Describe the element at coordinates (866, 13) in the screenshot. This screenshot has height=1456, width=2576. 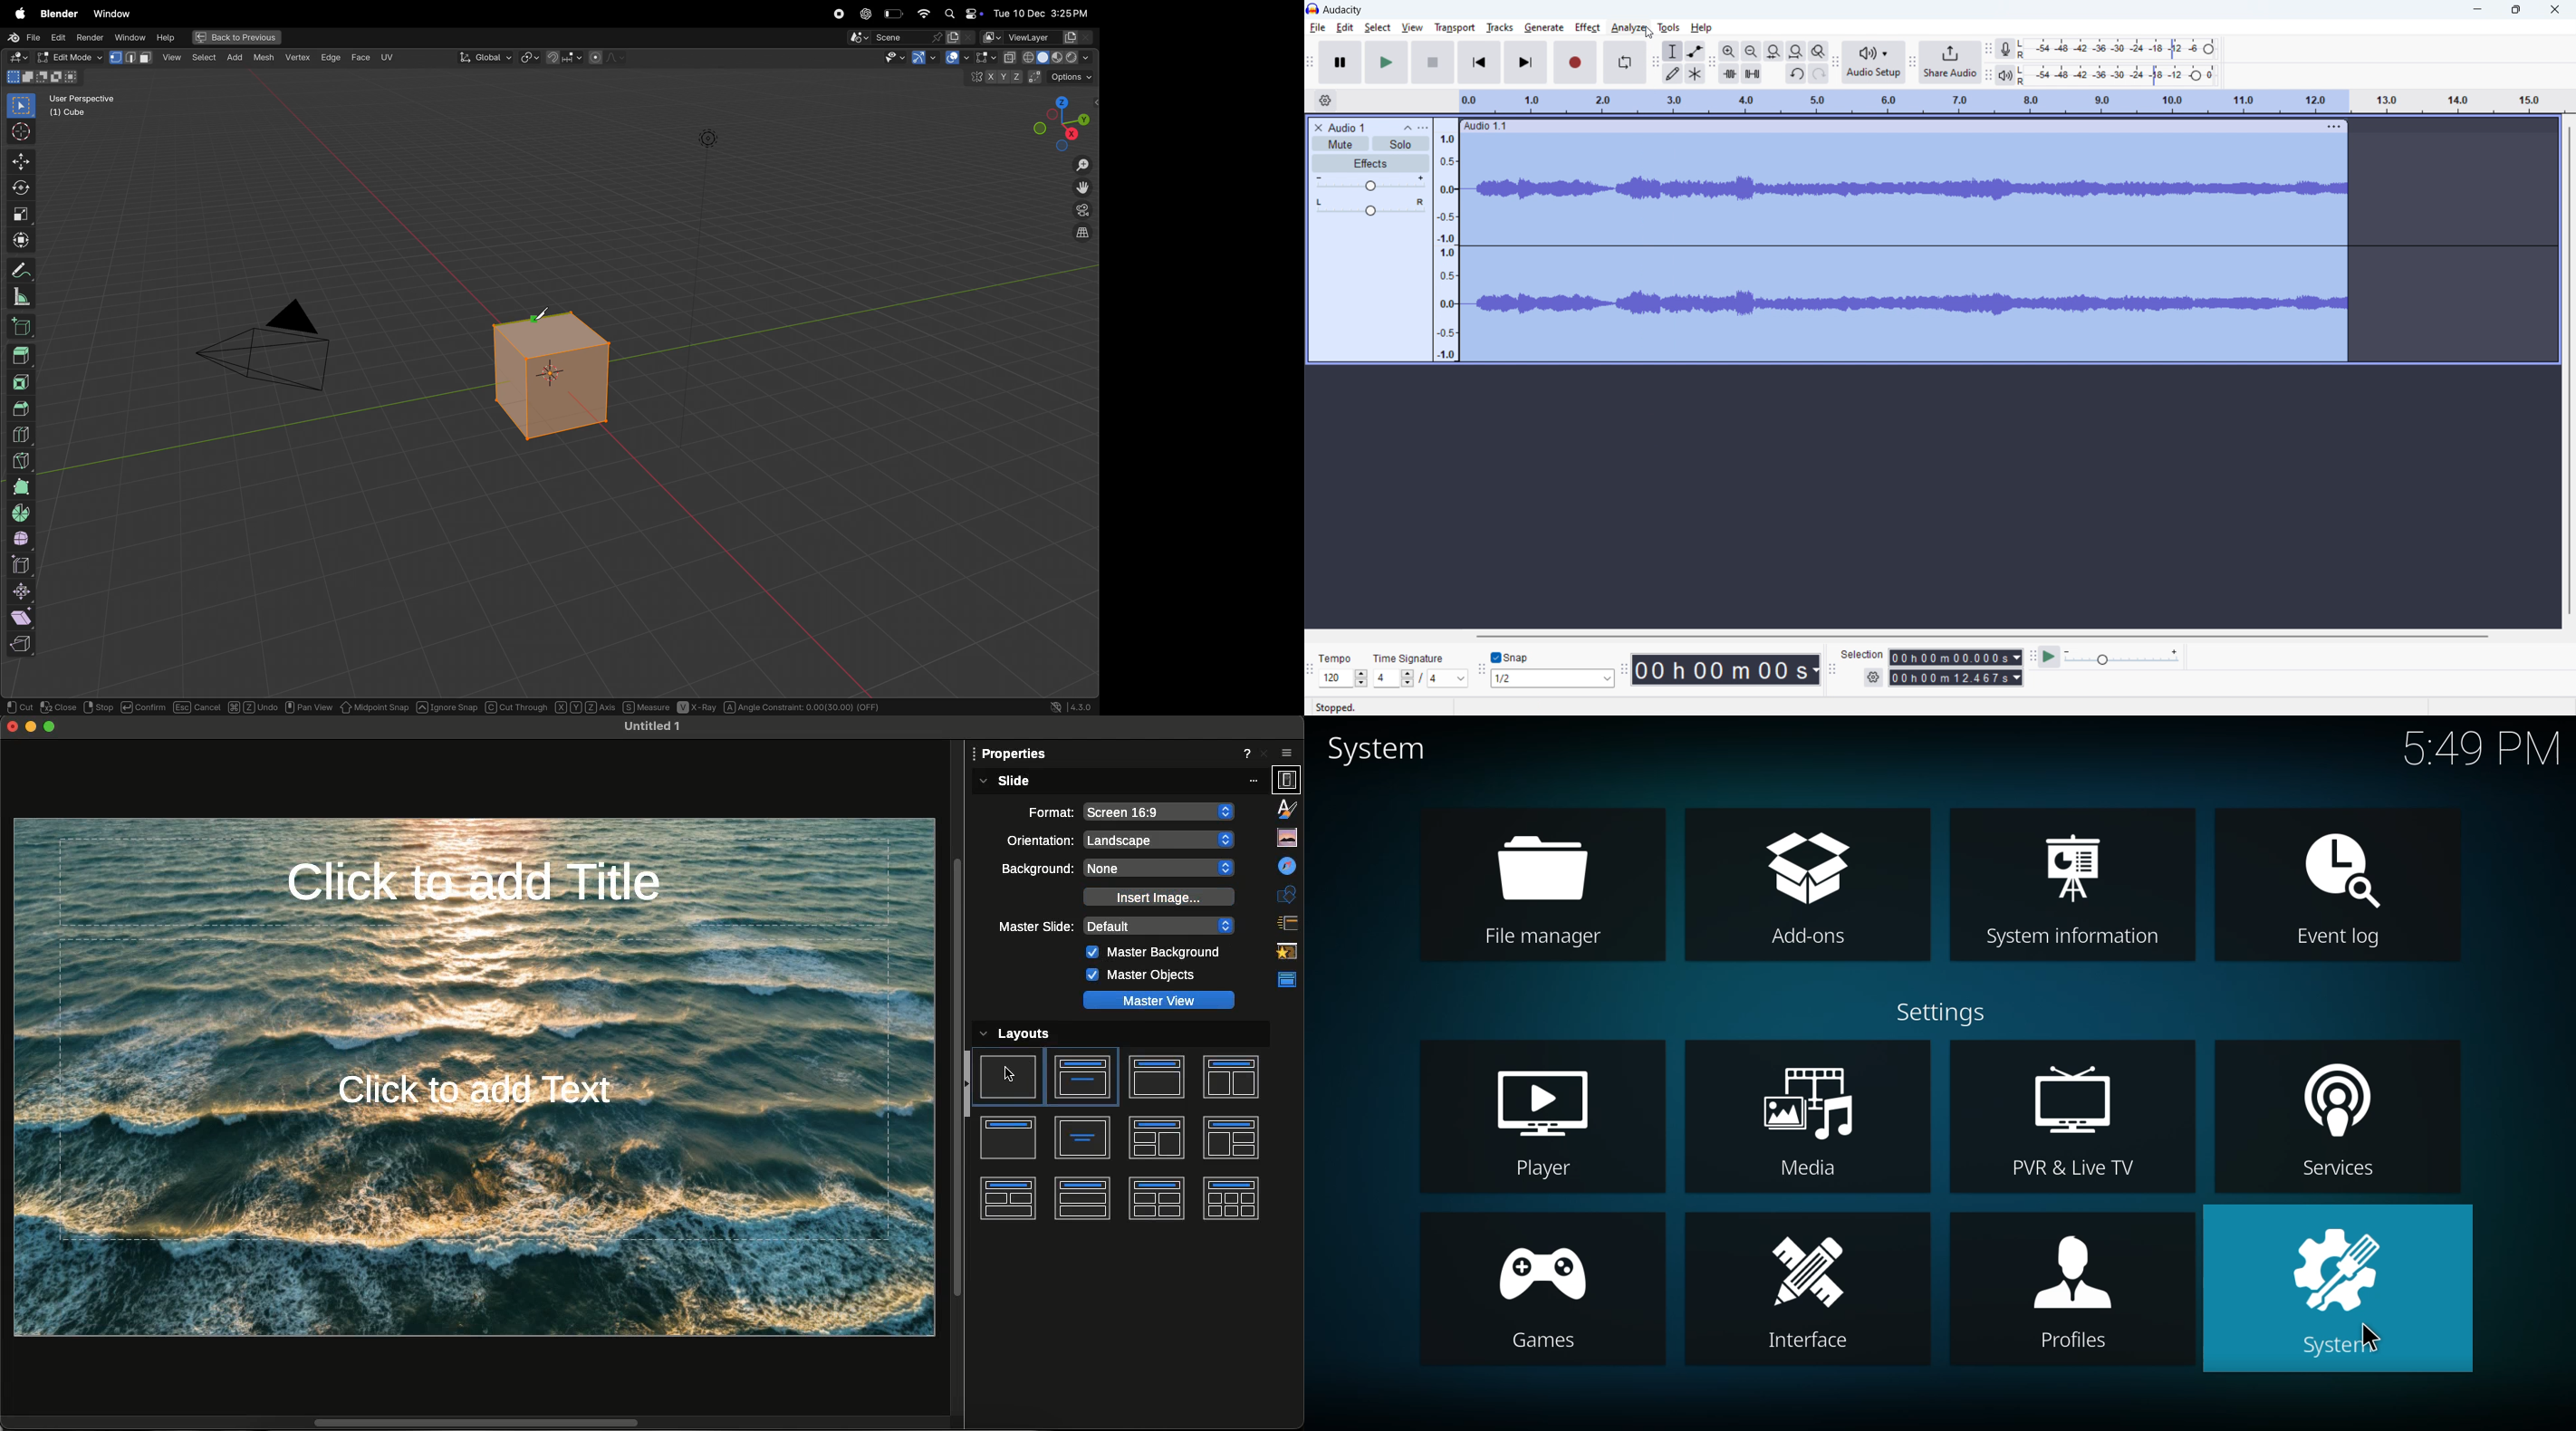
I see `chatgpt` at that location.